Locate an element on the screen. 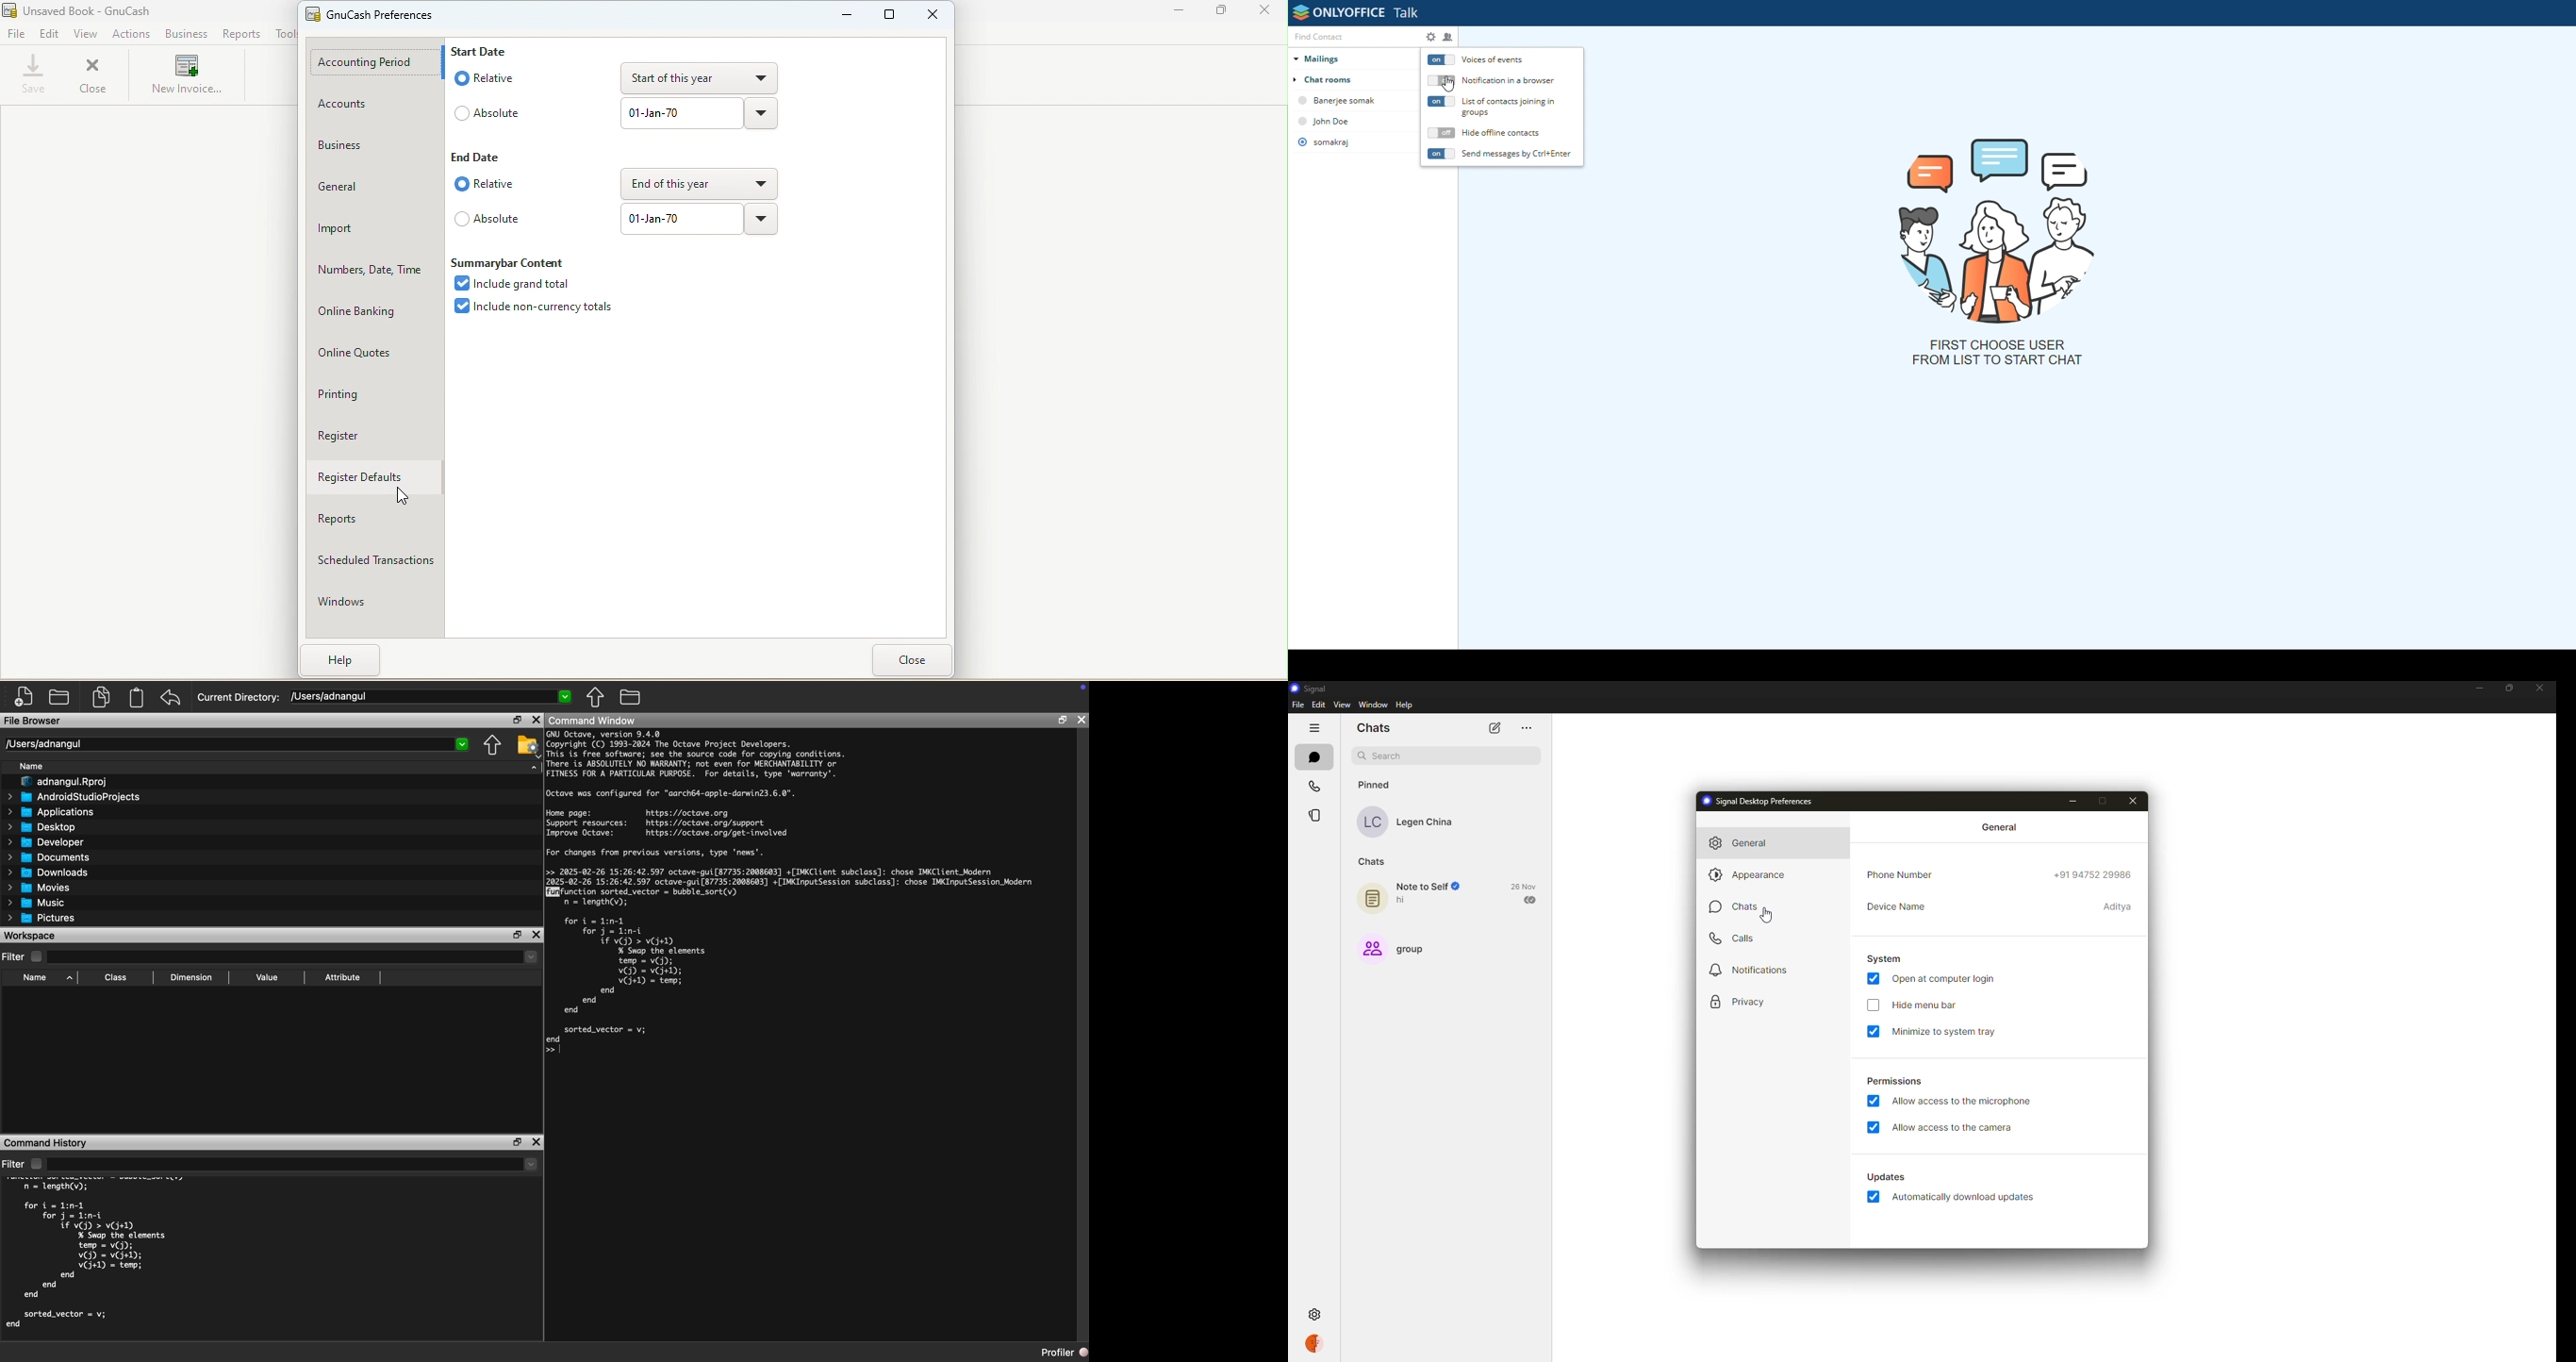  profile is located at coordinates (1317, 1345).